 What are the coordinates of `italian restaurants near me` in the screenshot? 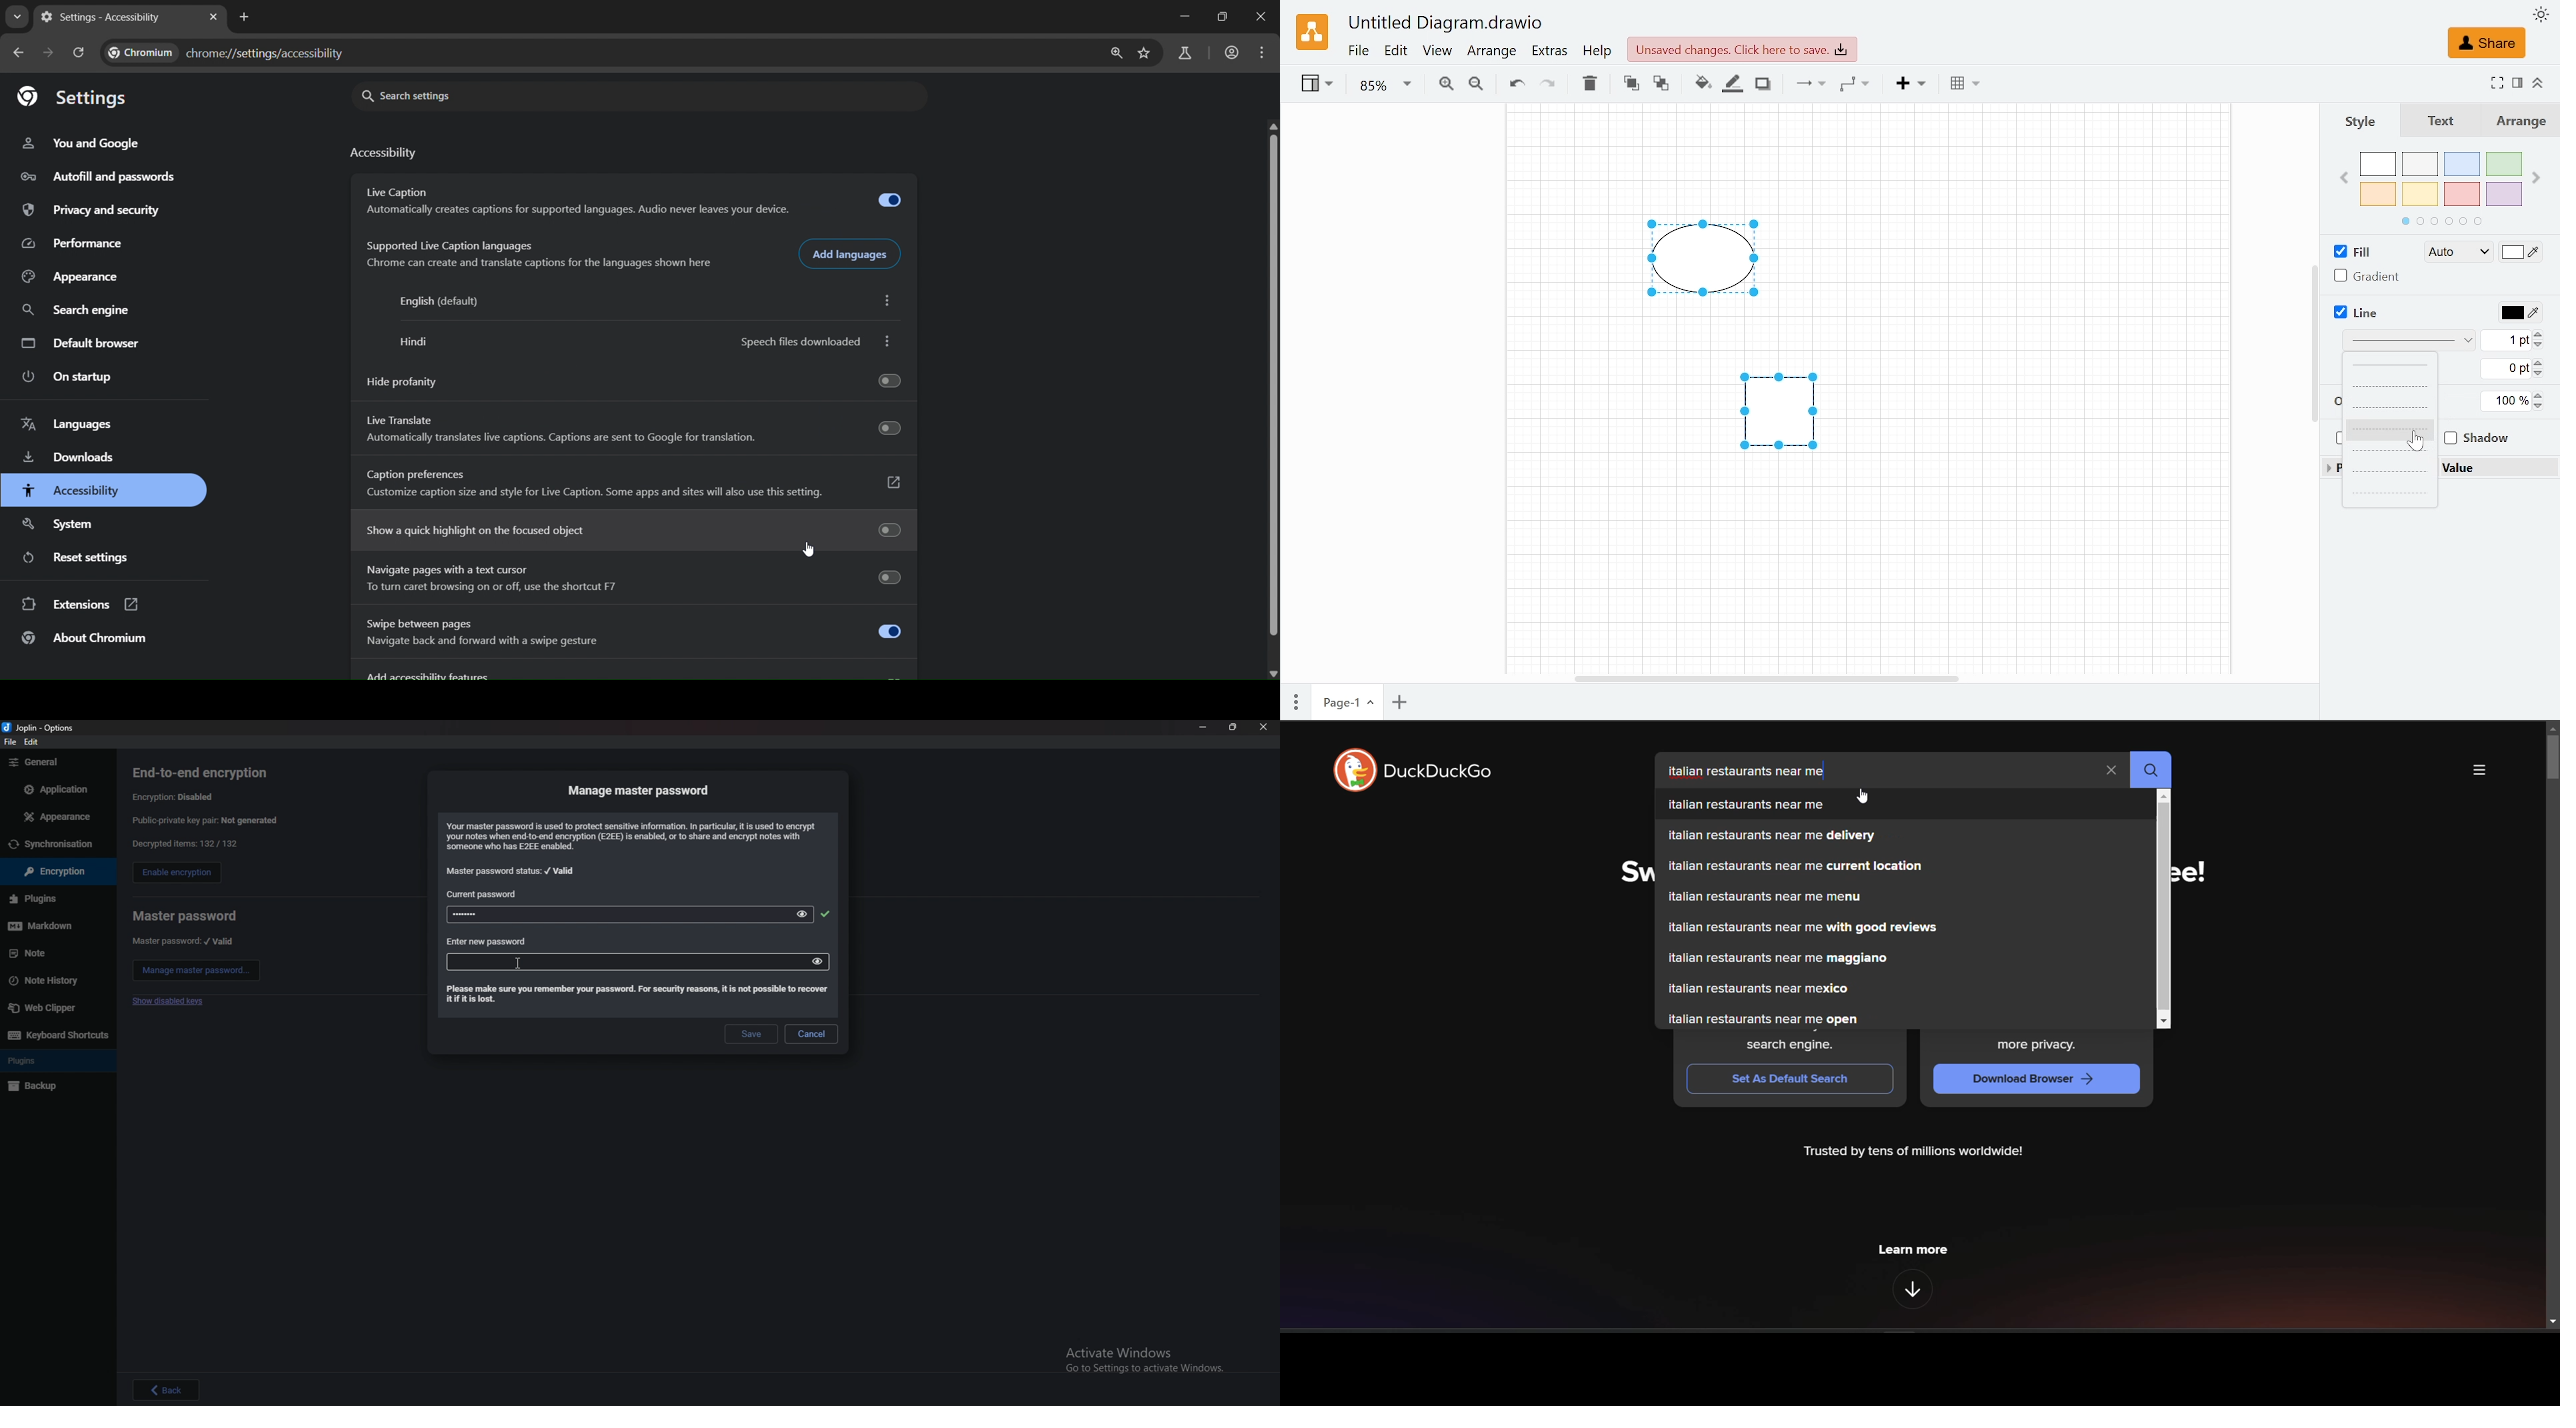 It's located at (1905, 804).